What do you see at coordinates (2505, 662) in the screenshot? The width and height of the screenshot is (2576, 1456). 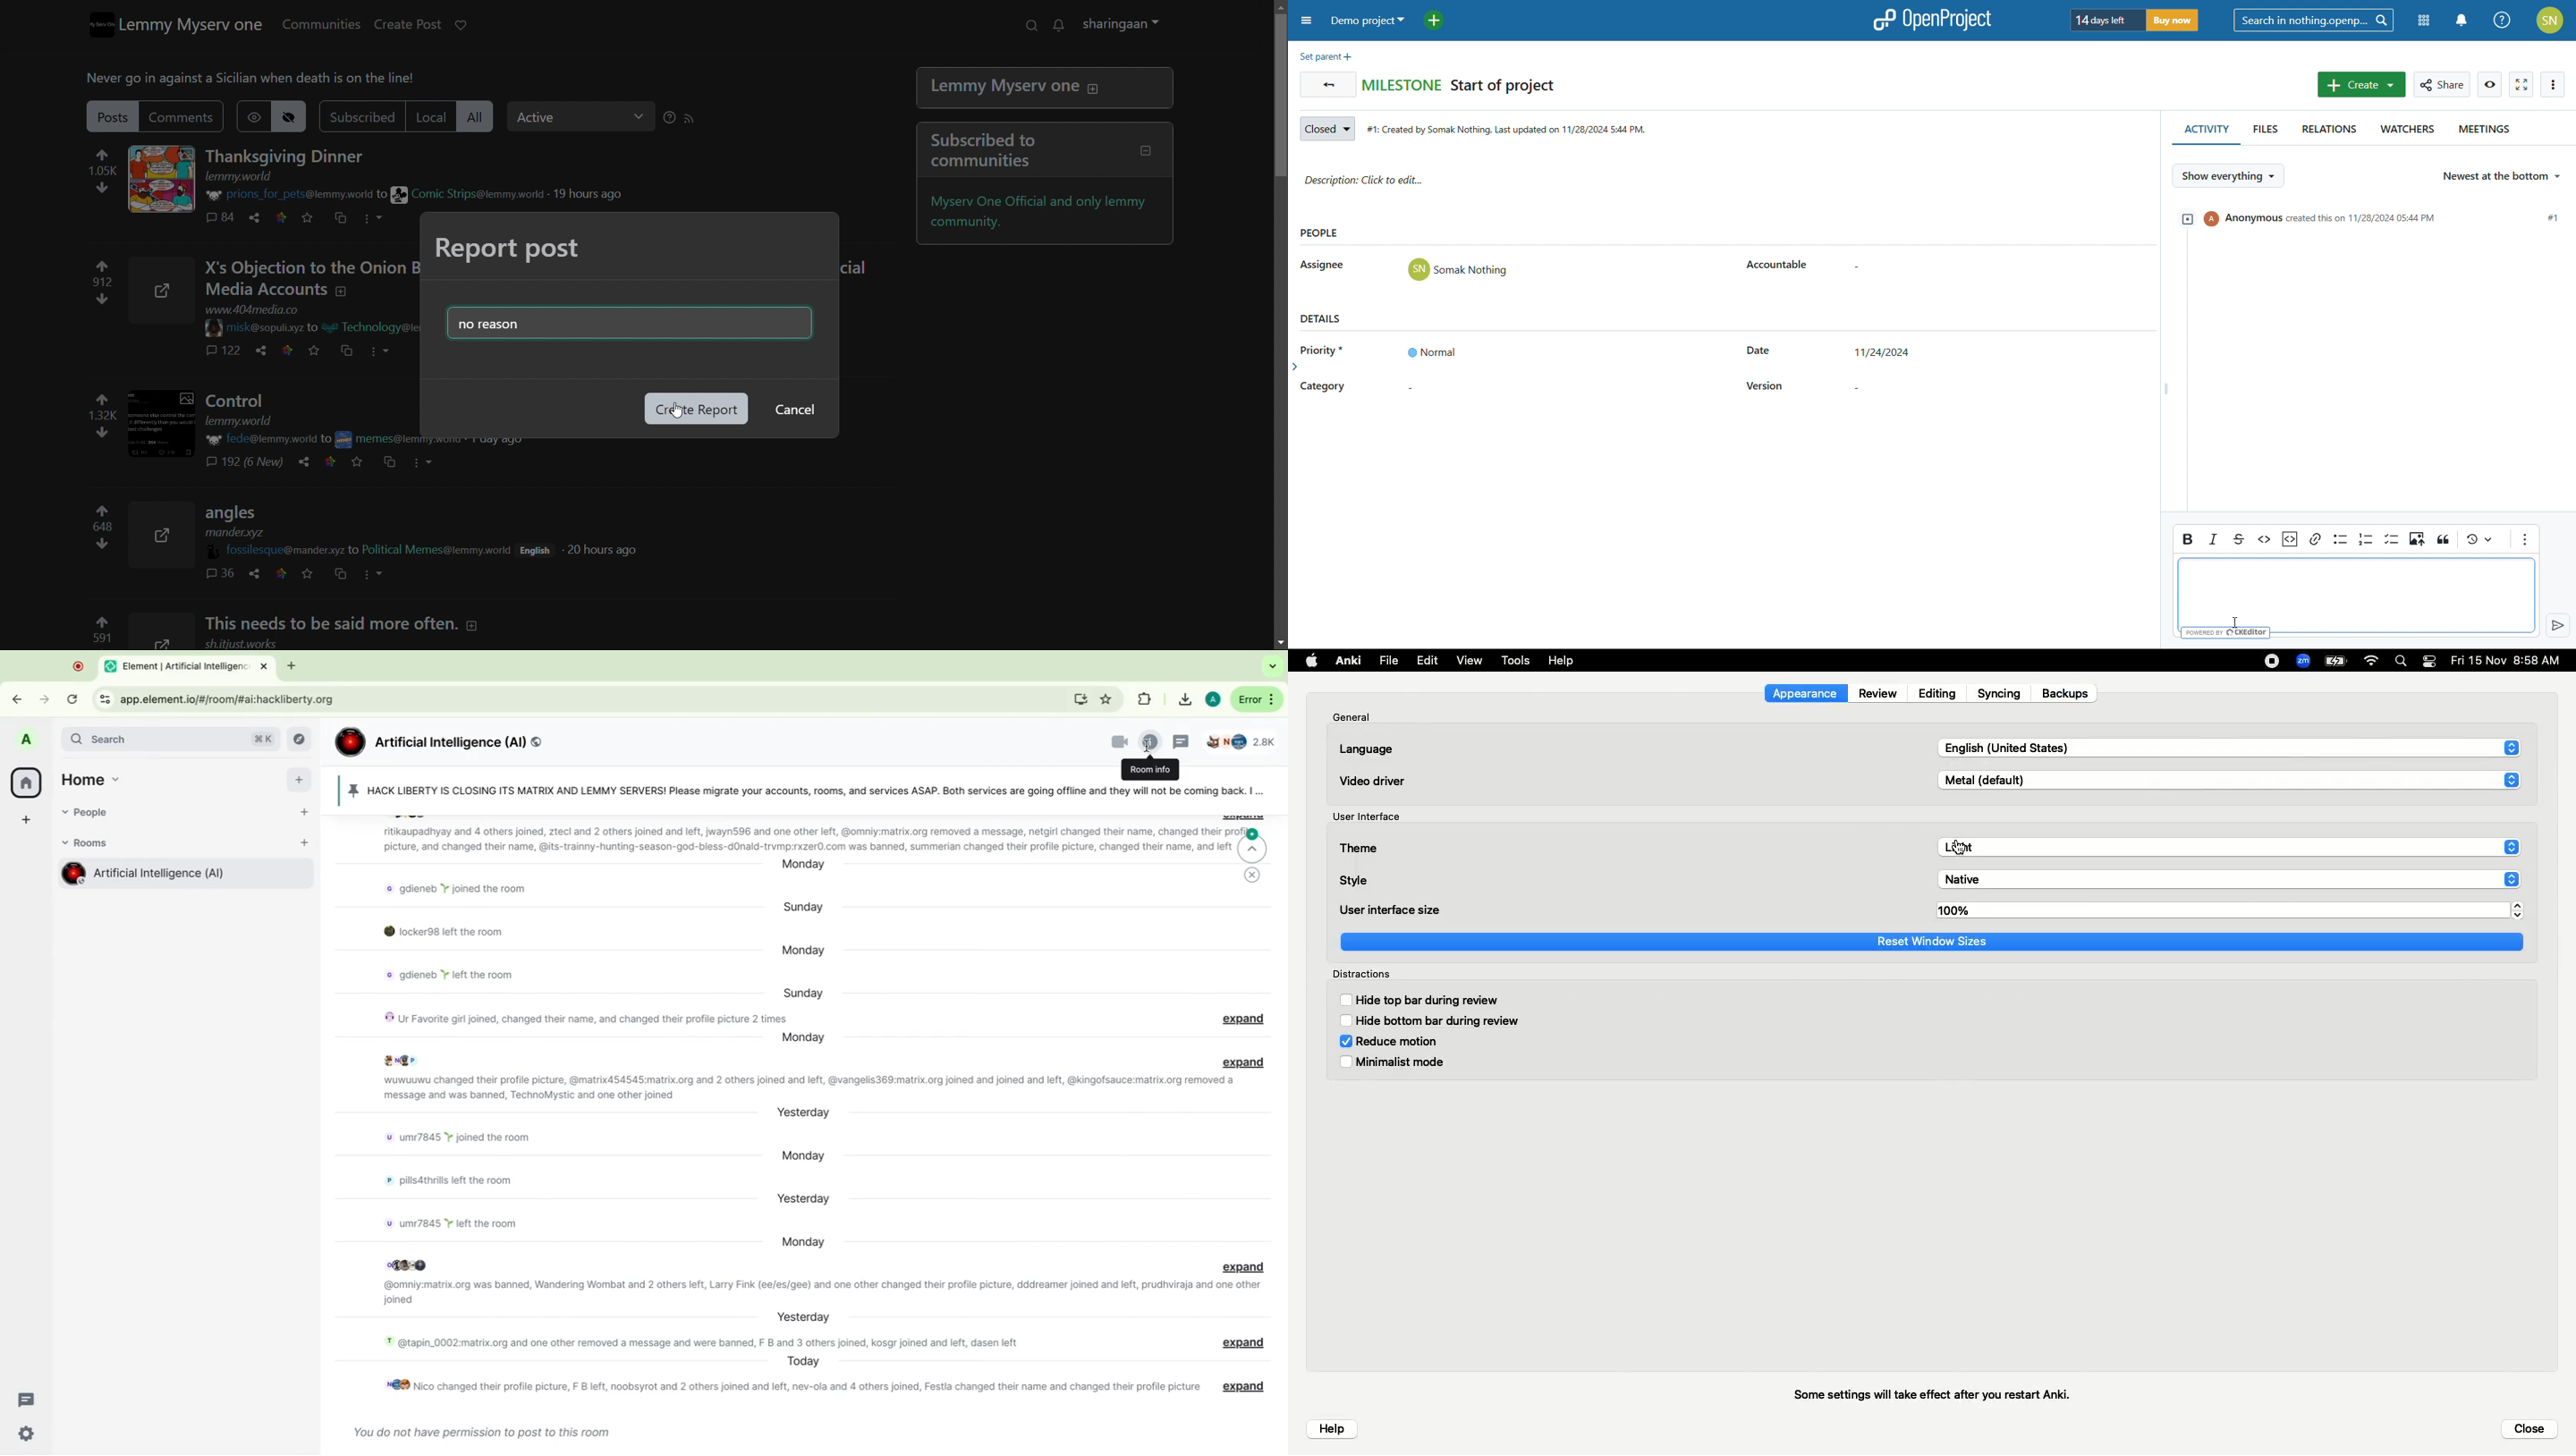 I see `Date/time` at bounding box center [2505, 662].